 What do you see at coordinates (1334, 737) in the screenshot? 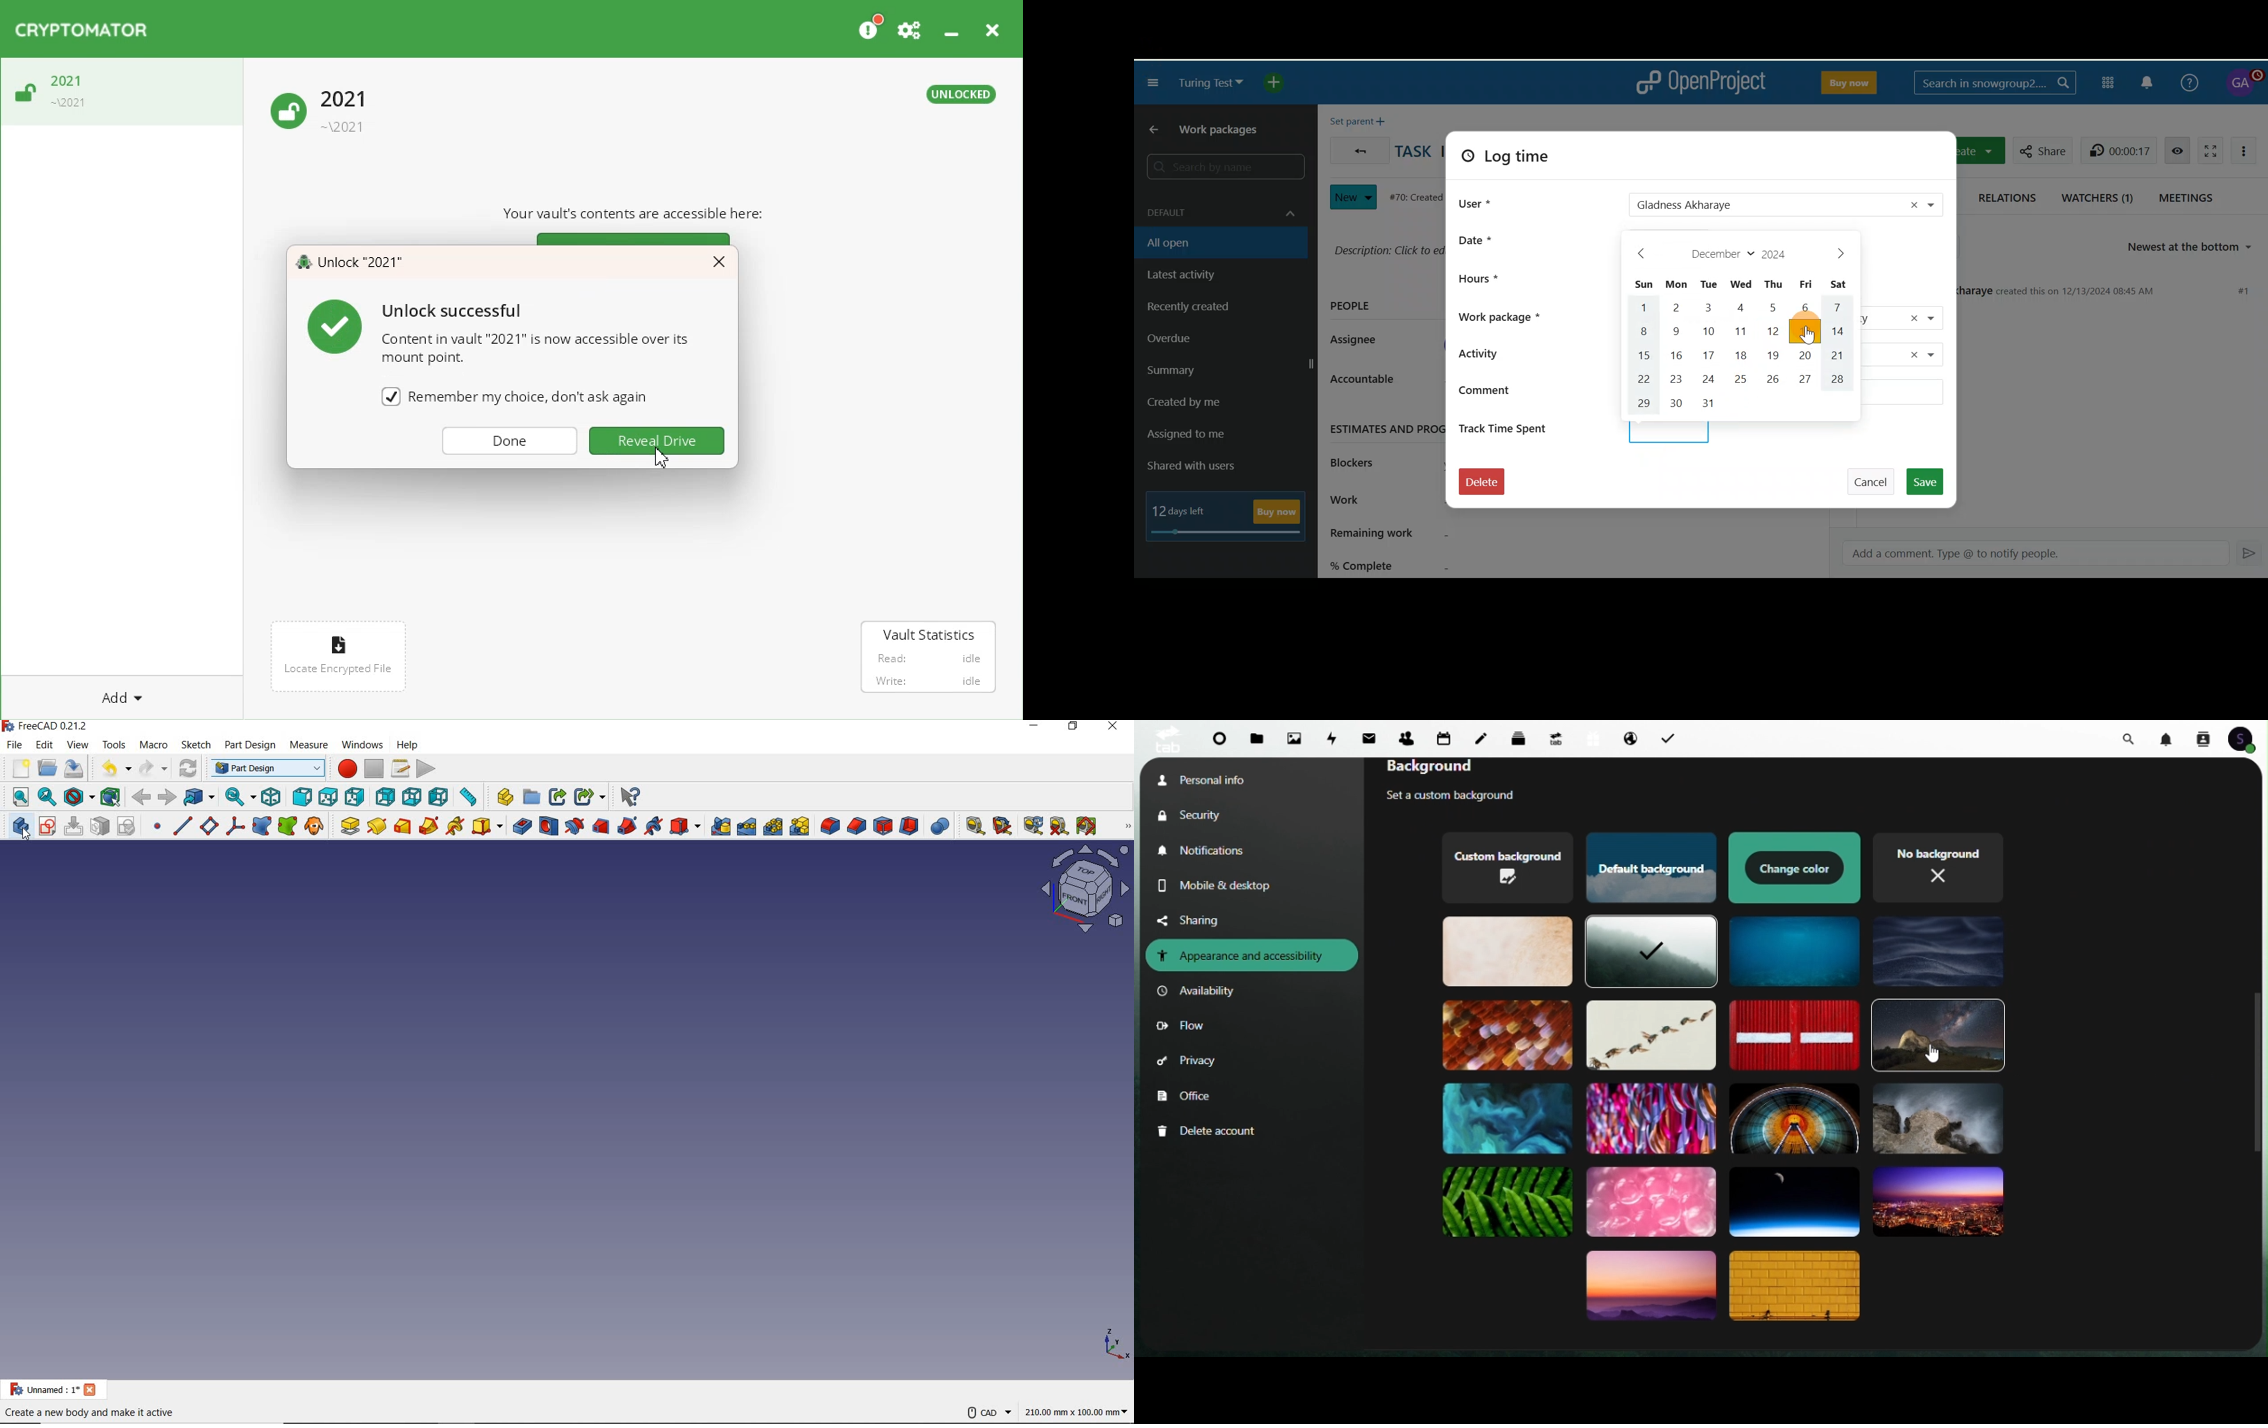
I see `Activity` at bounding box center [1334, 737].